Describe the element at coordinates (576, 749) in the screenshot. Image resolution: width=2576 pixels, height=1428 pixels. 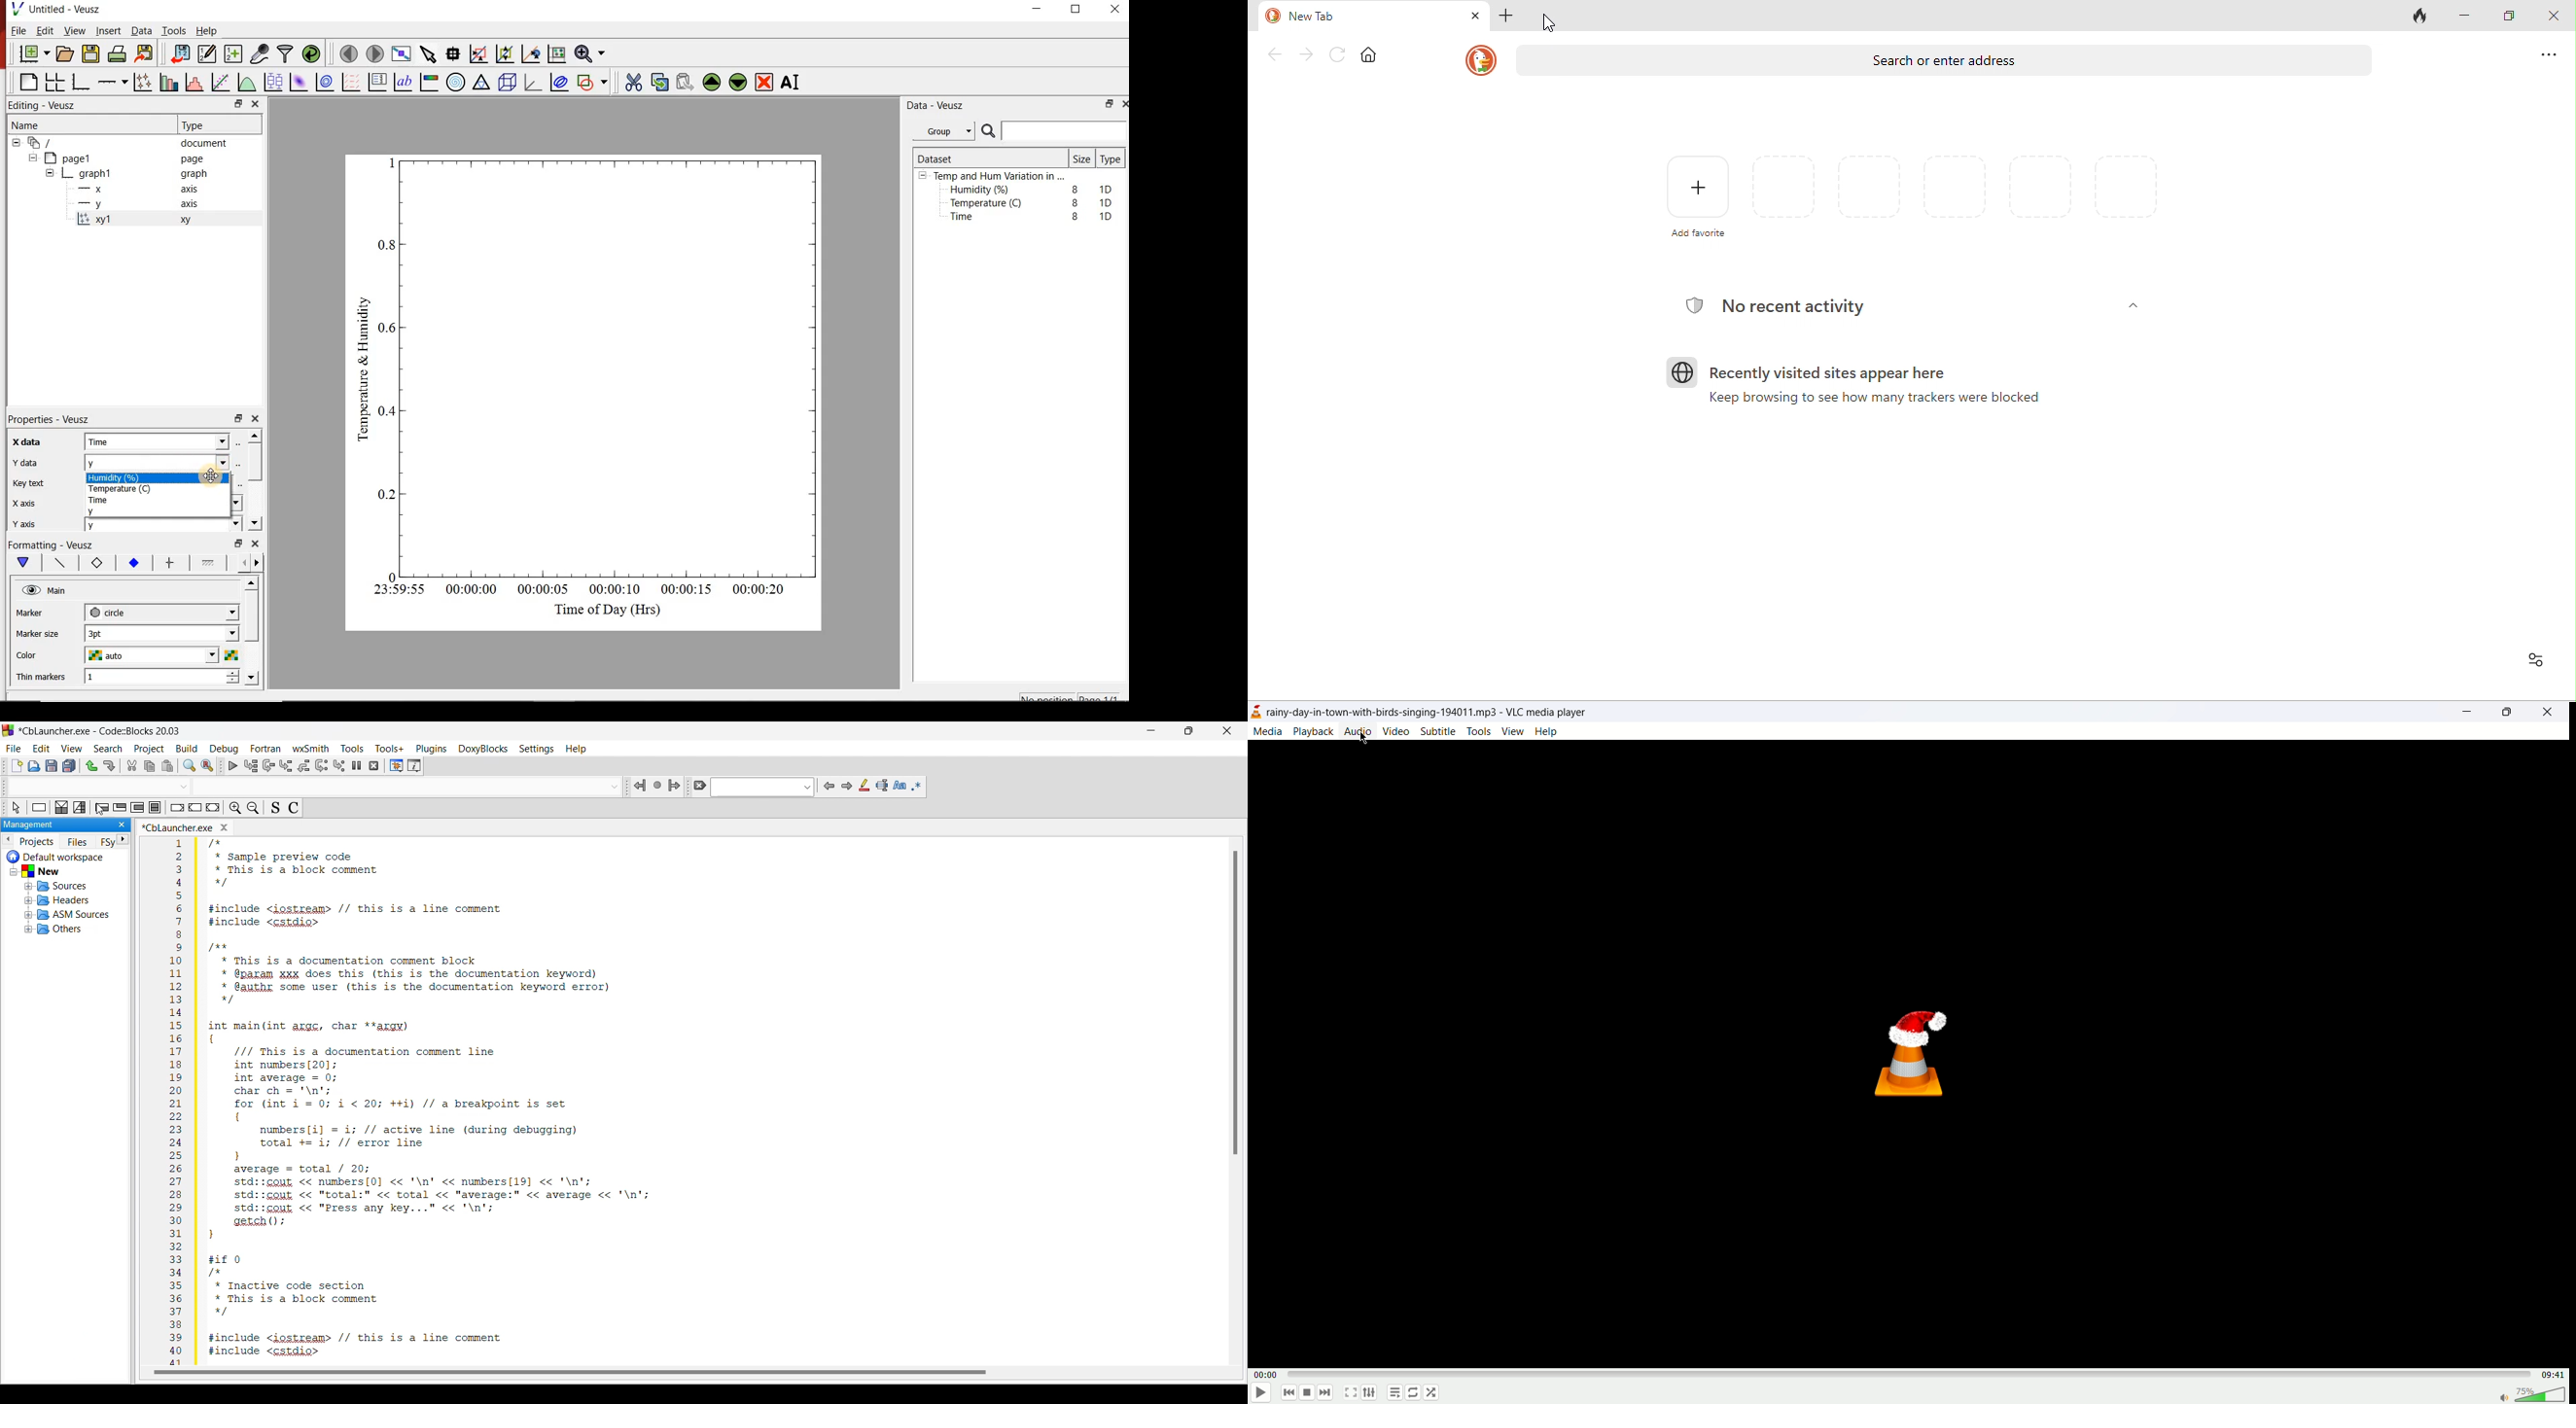
I see `Help menu` at that location.